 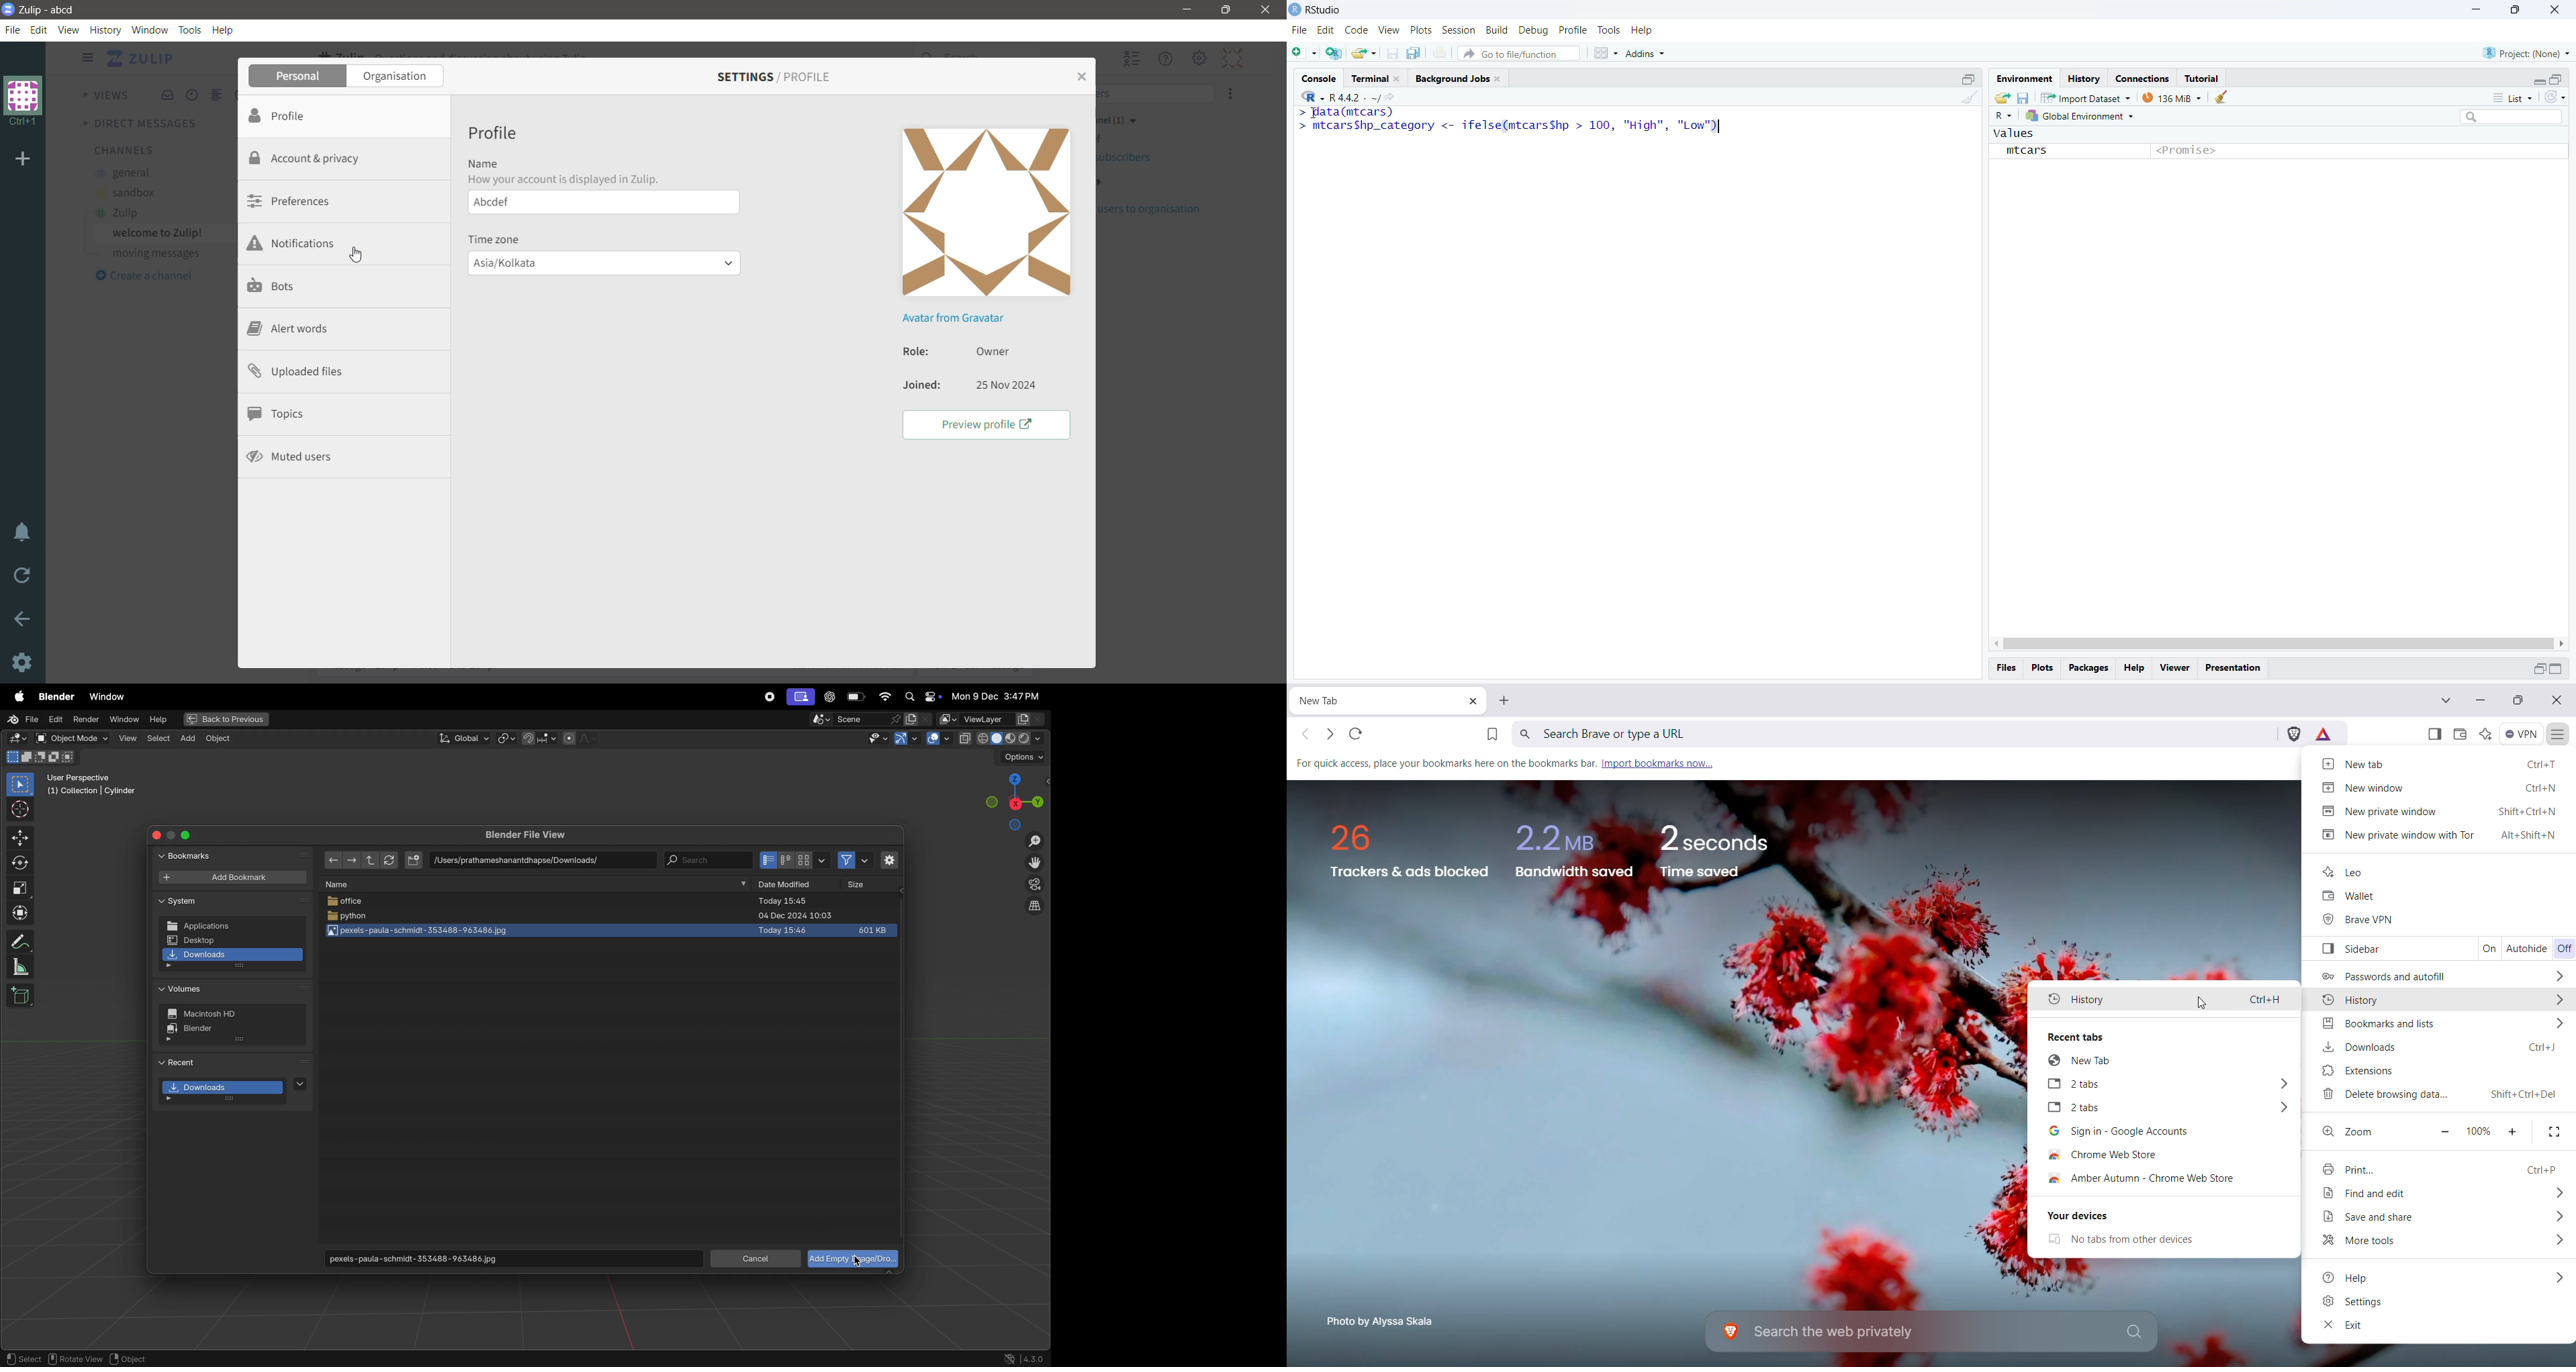 What do you see at coordinates (1967, 105) in the screenshot?
I see `Clear console (Ctrl +L)` at bounding box center [1967, 105].